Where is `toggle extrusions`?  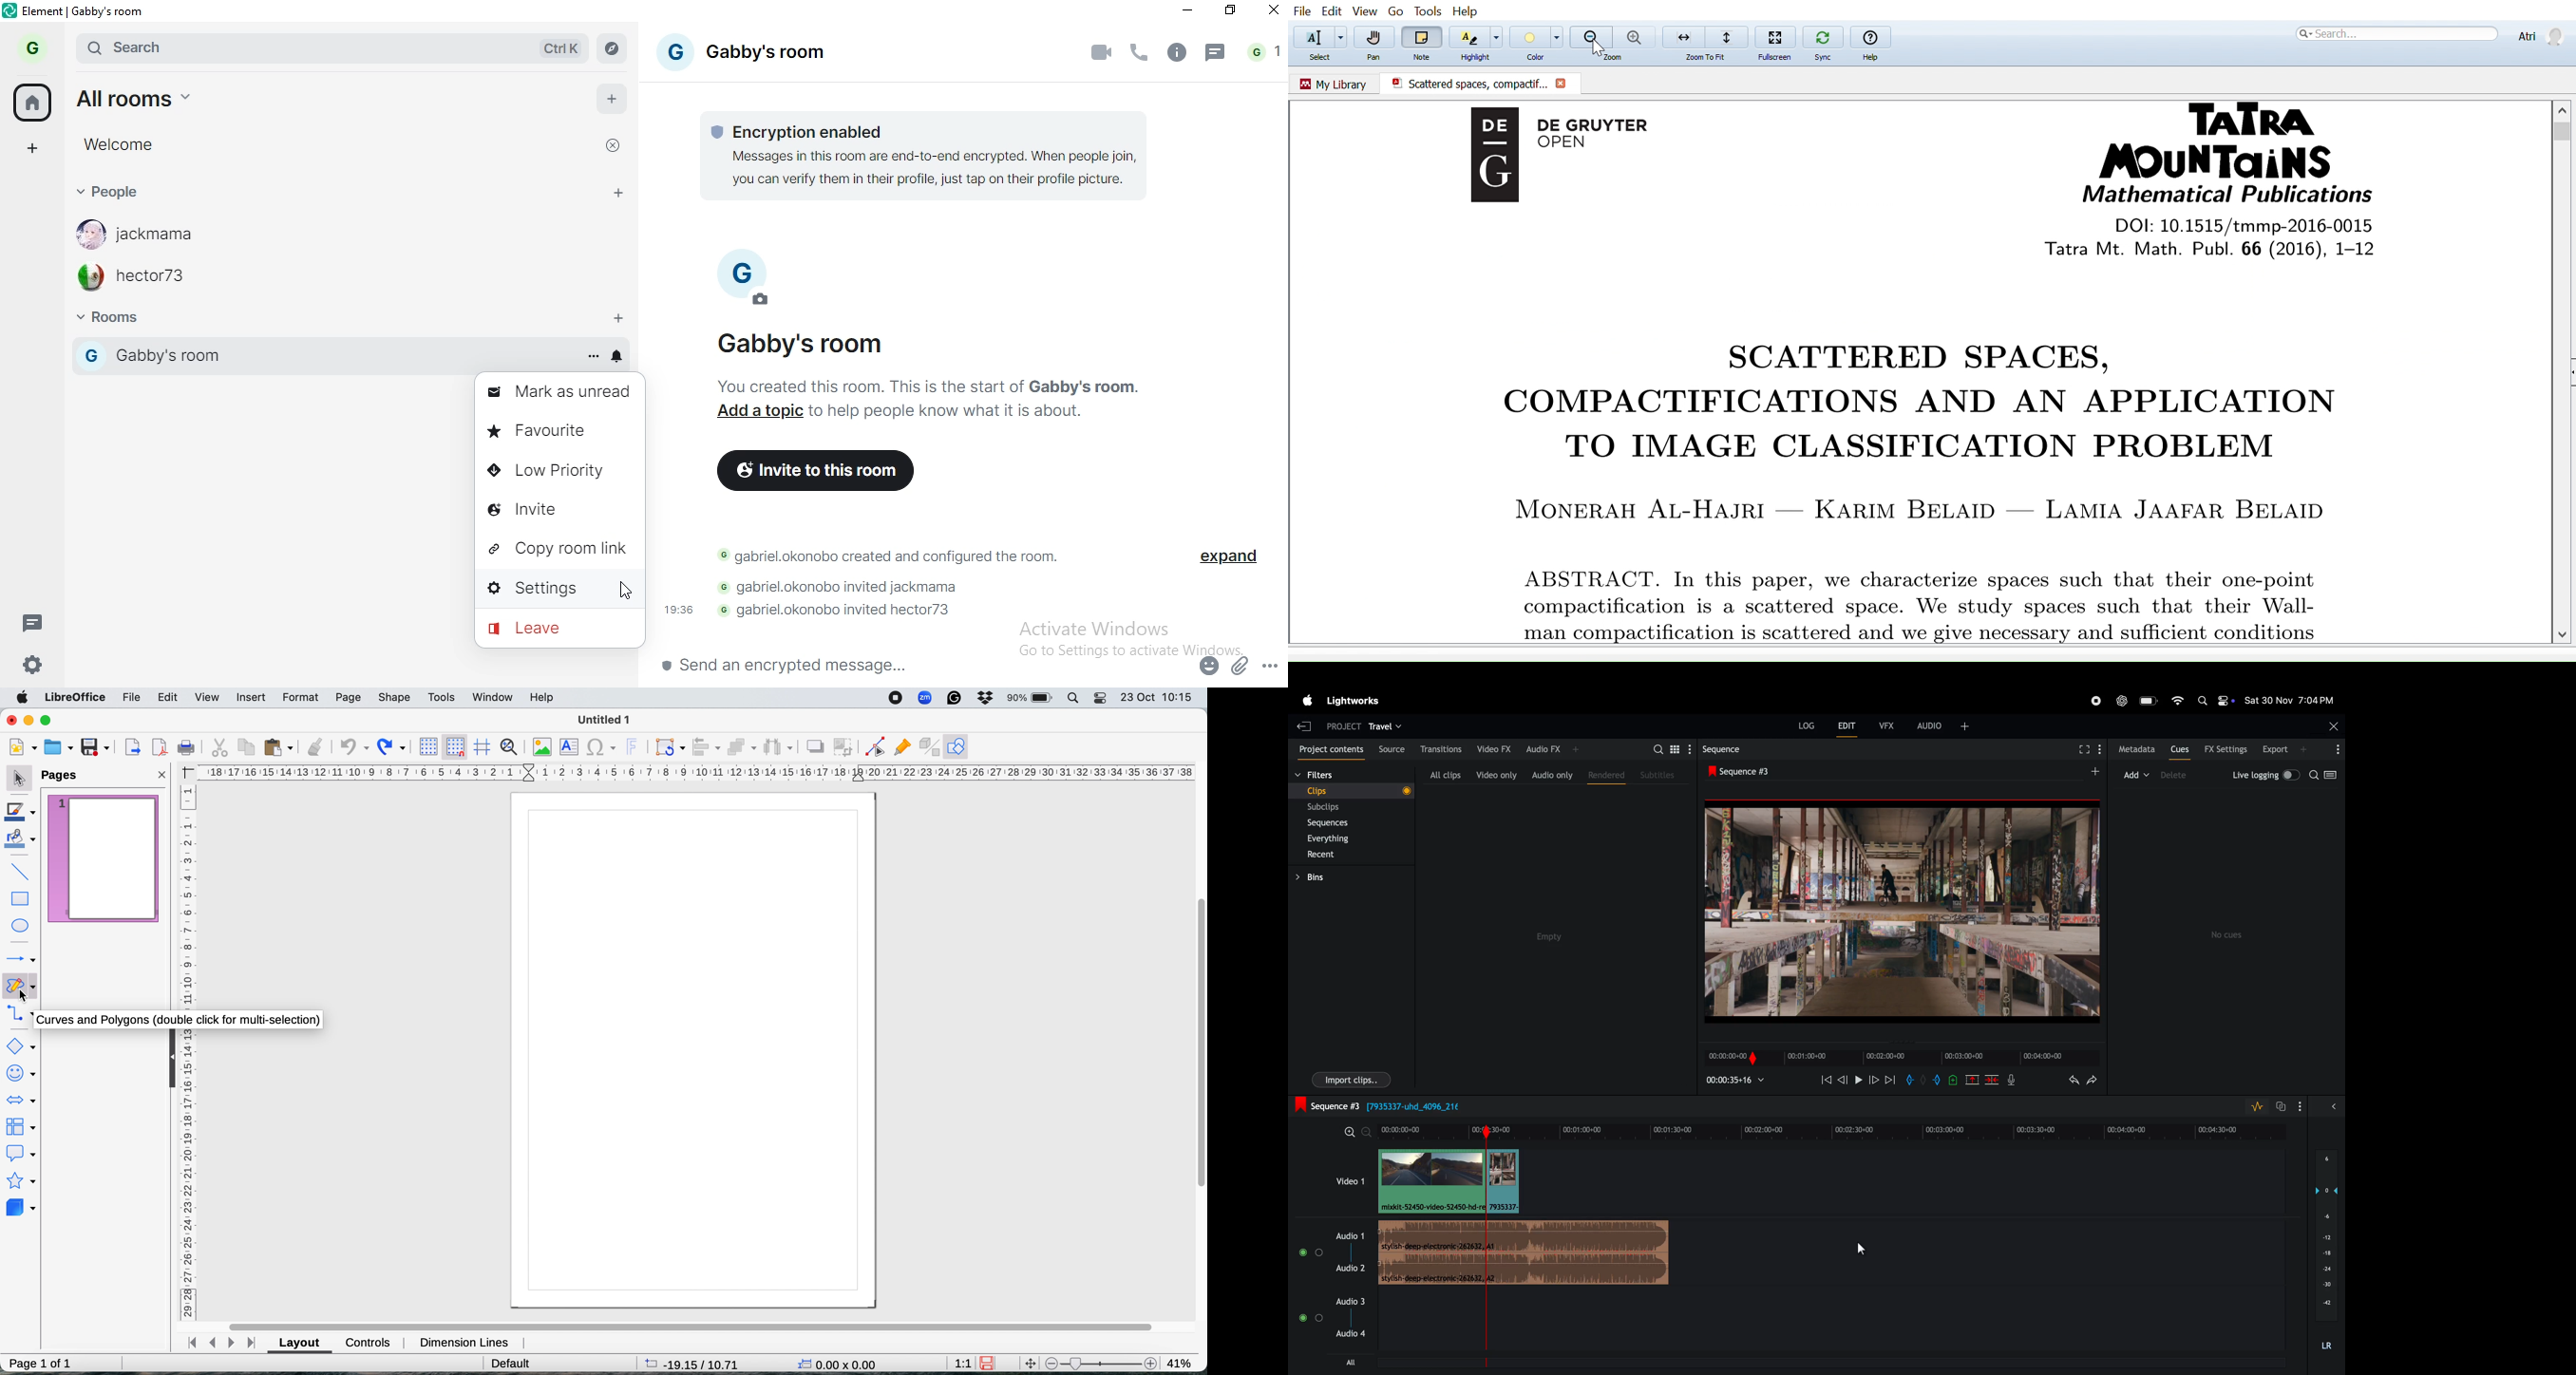 toggle extrusions is located at coordinates (929, 746).